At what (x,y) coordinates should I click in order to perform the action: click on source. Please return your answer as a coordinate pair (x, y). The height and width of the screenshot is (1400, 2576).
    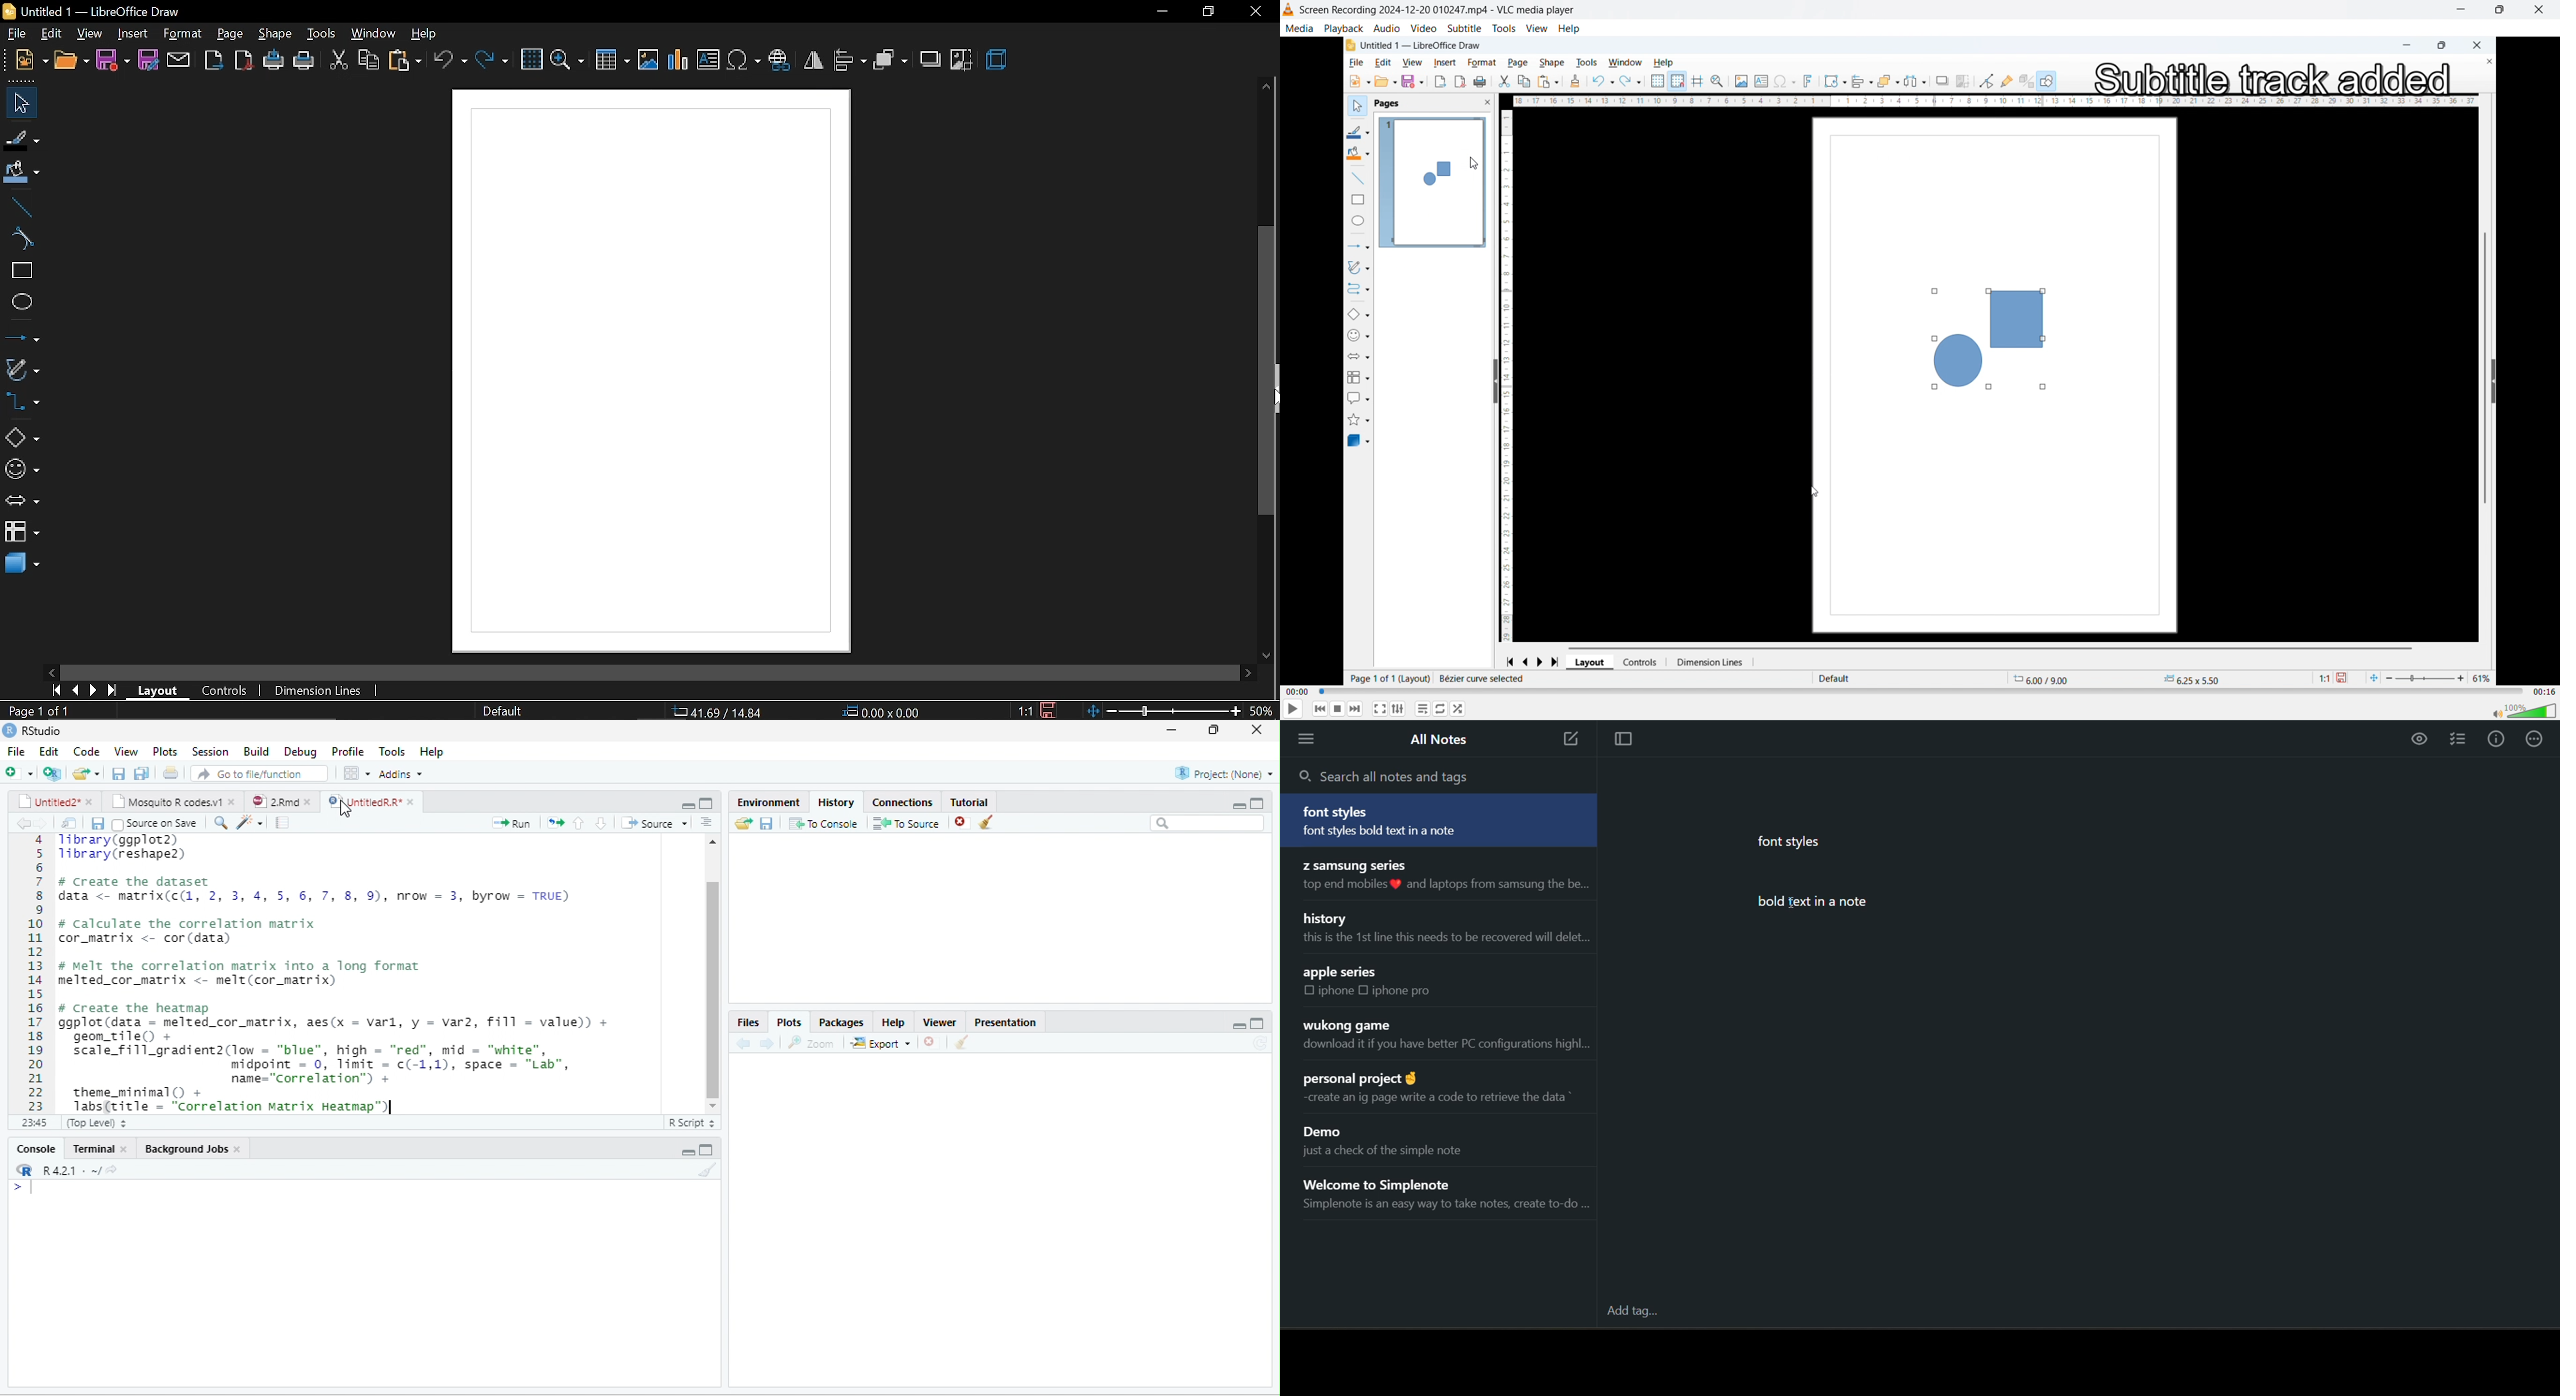
    Looking at the image, I should click on (657, 823).